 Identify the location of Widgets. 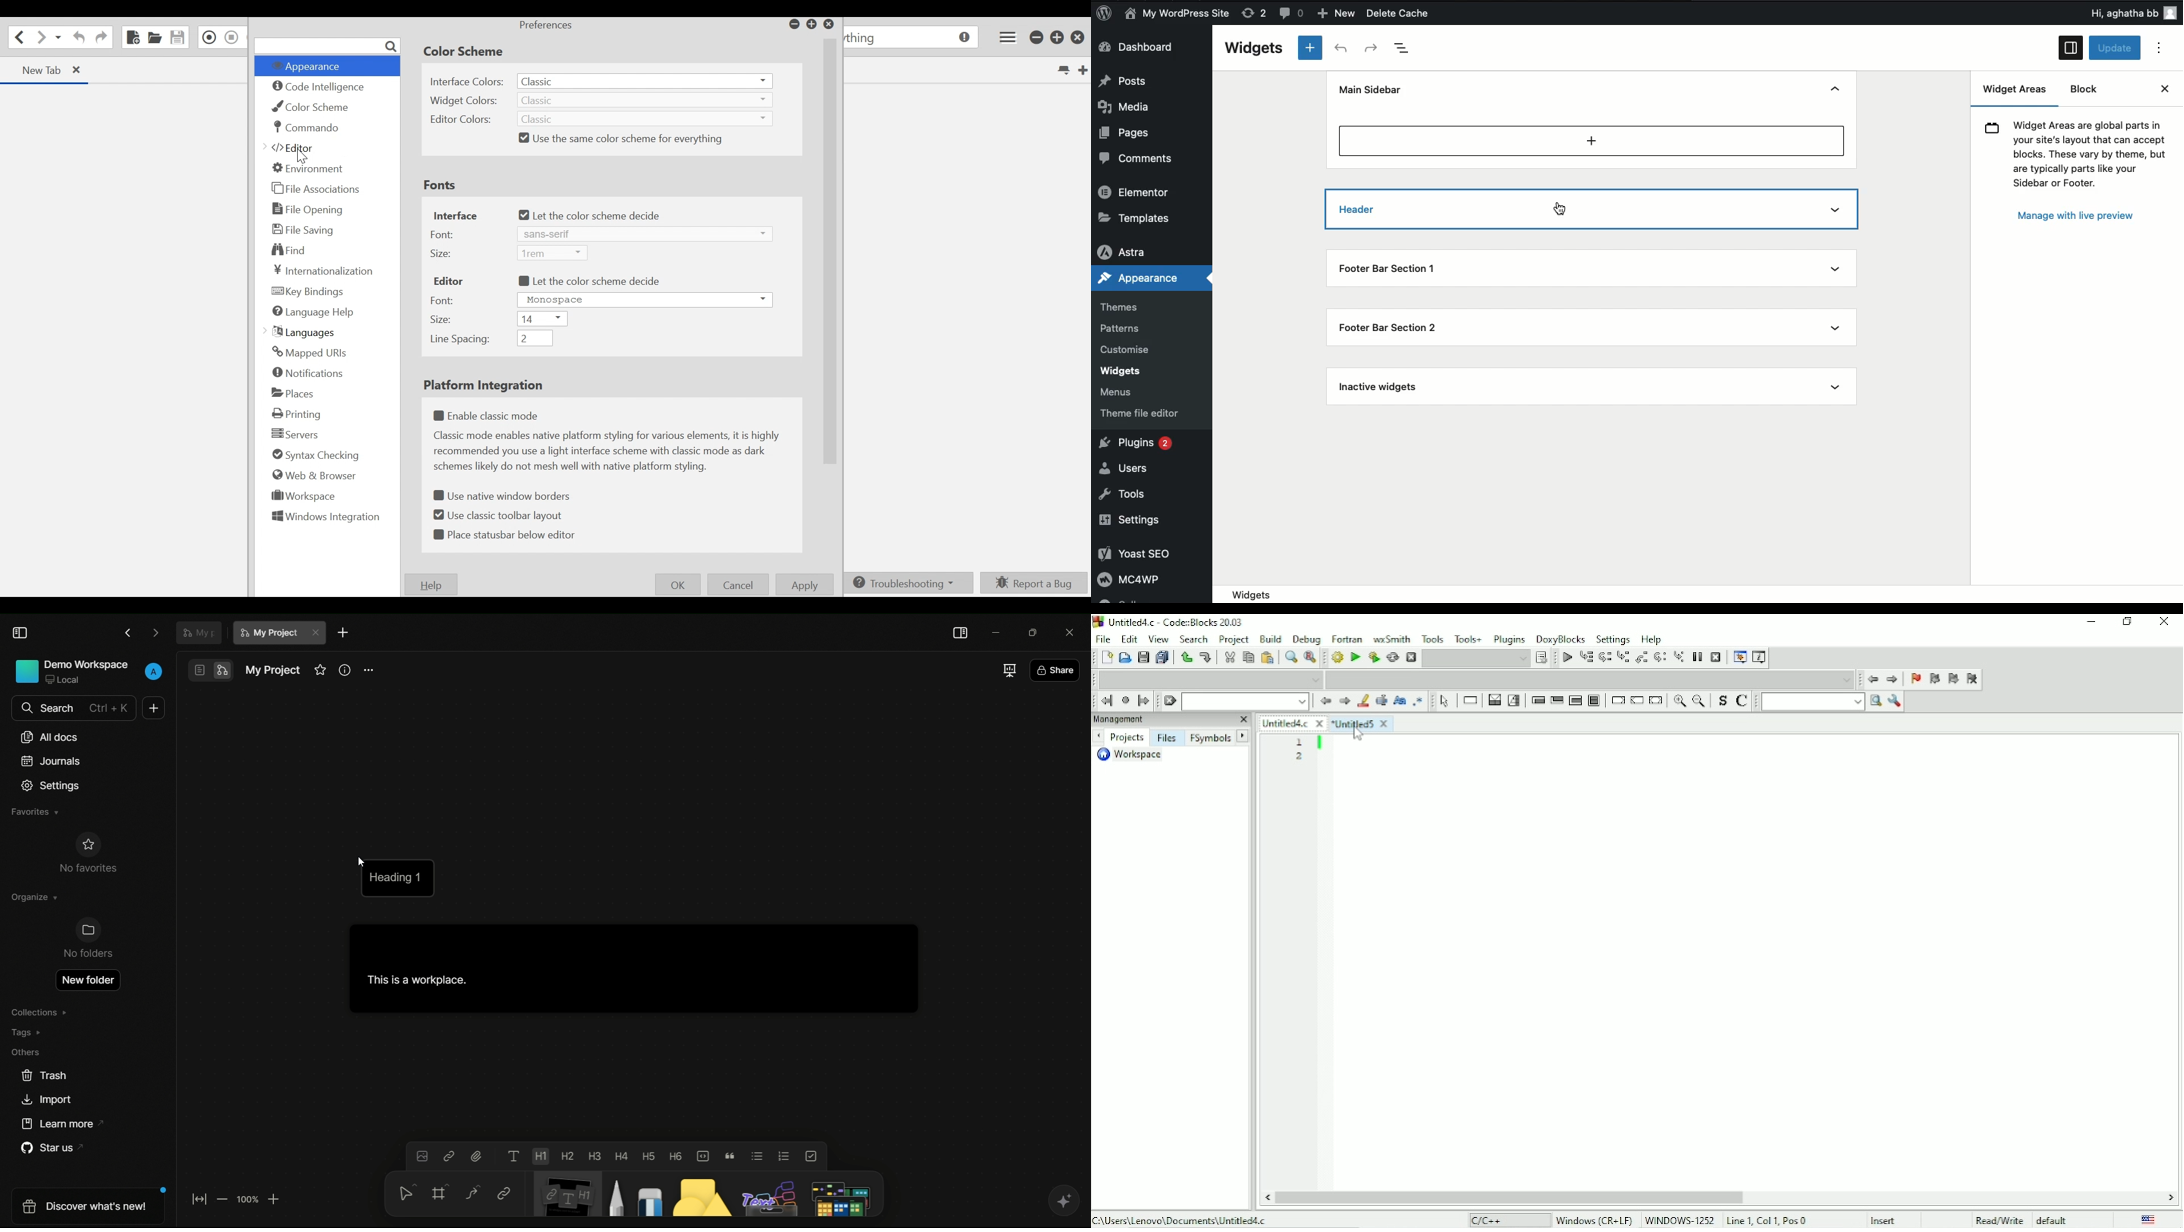
(1254, 48).